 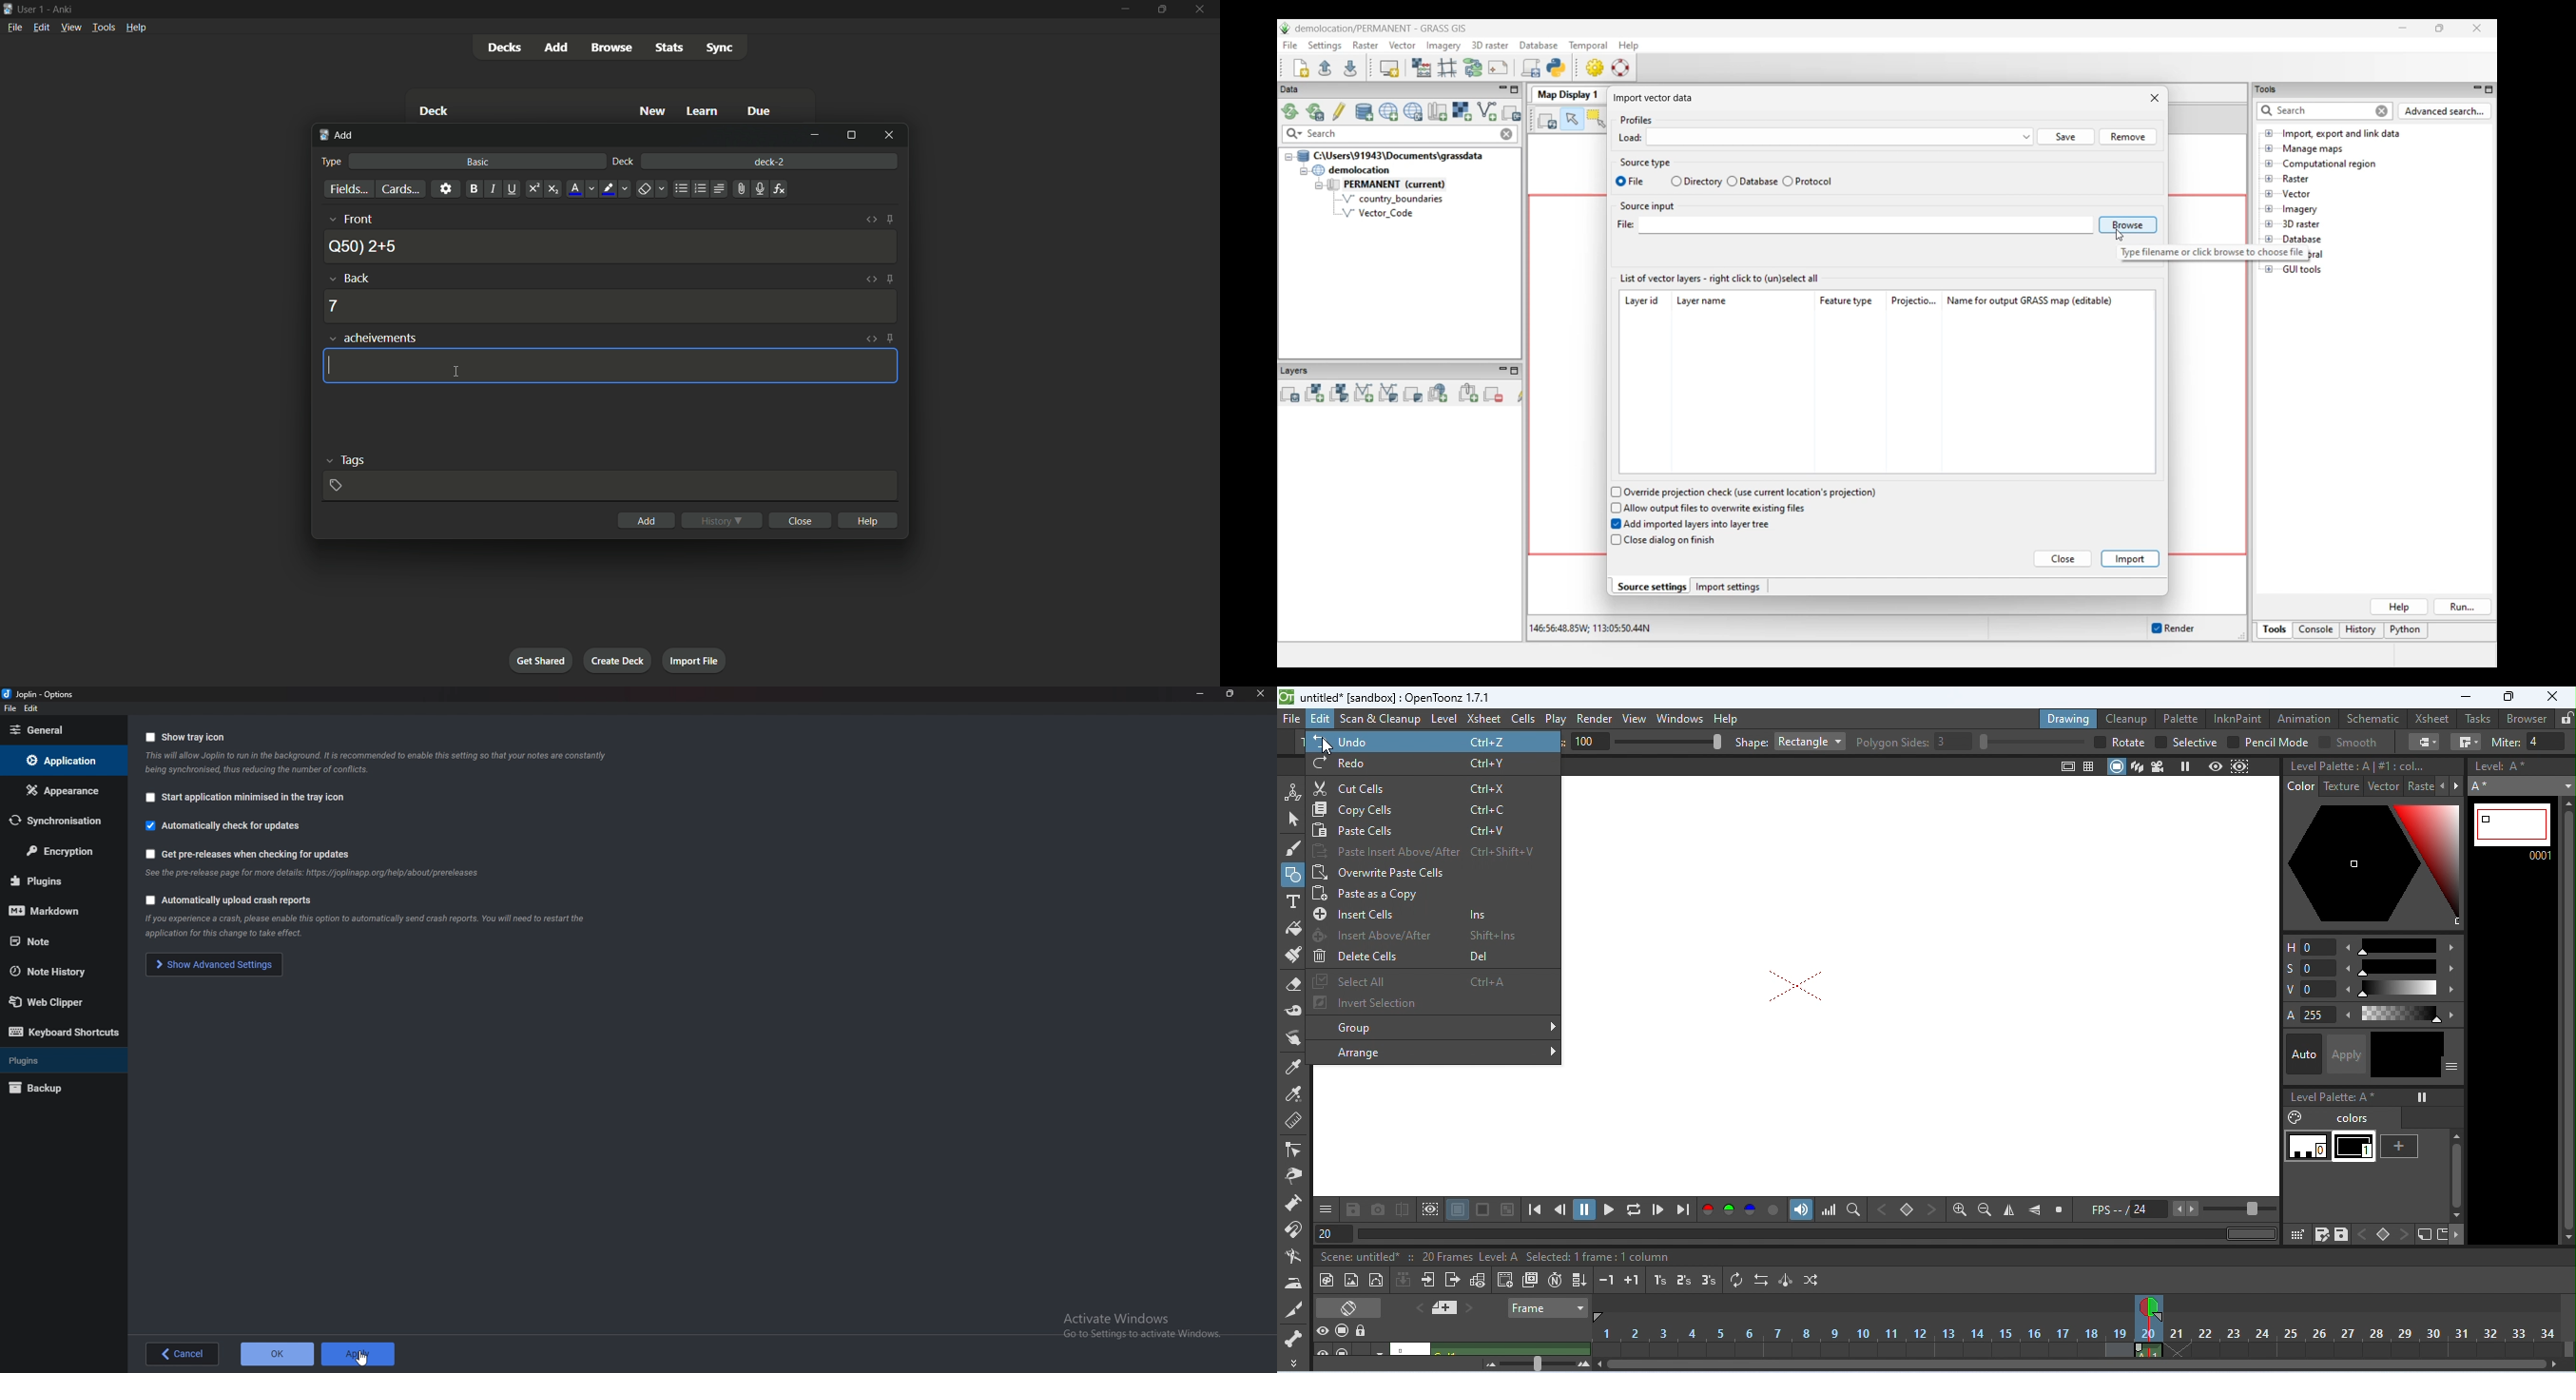 What do you see at coordinates (58, 909) in the screenshot?
I see `Mark down` at bounding box center [58, 909].